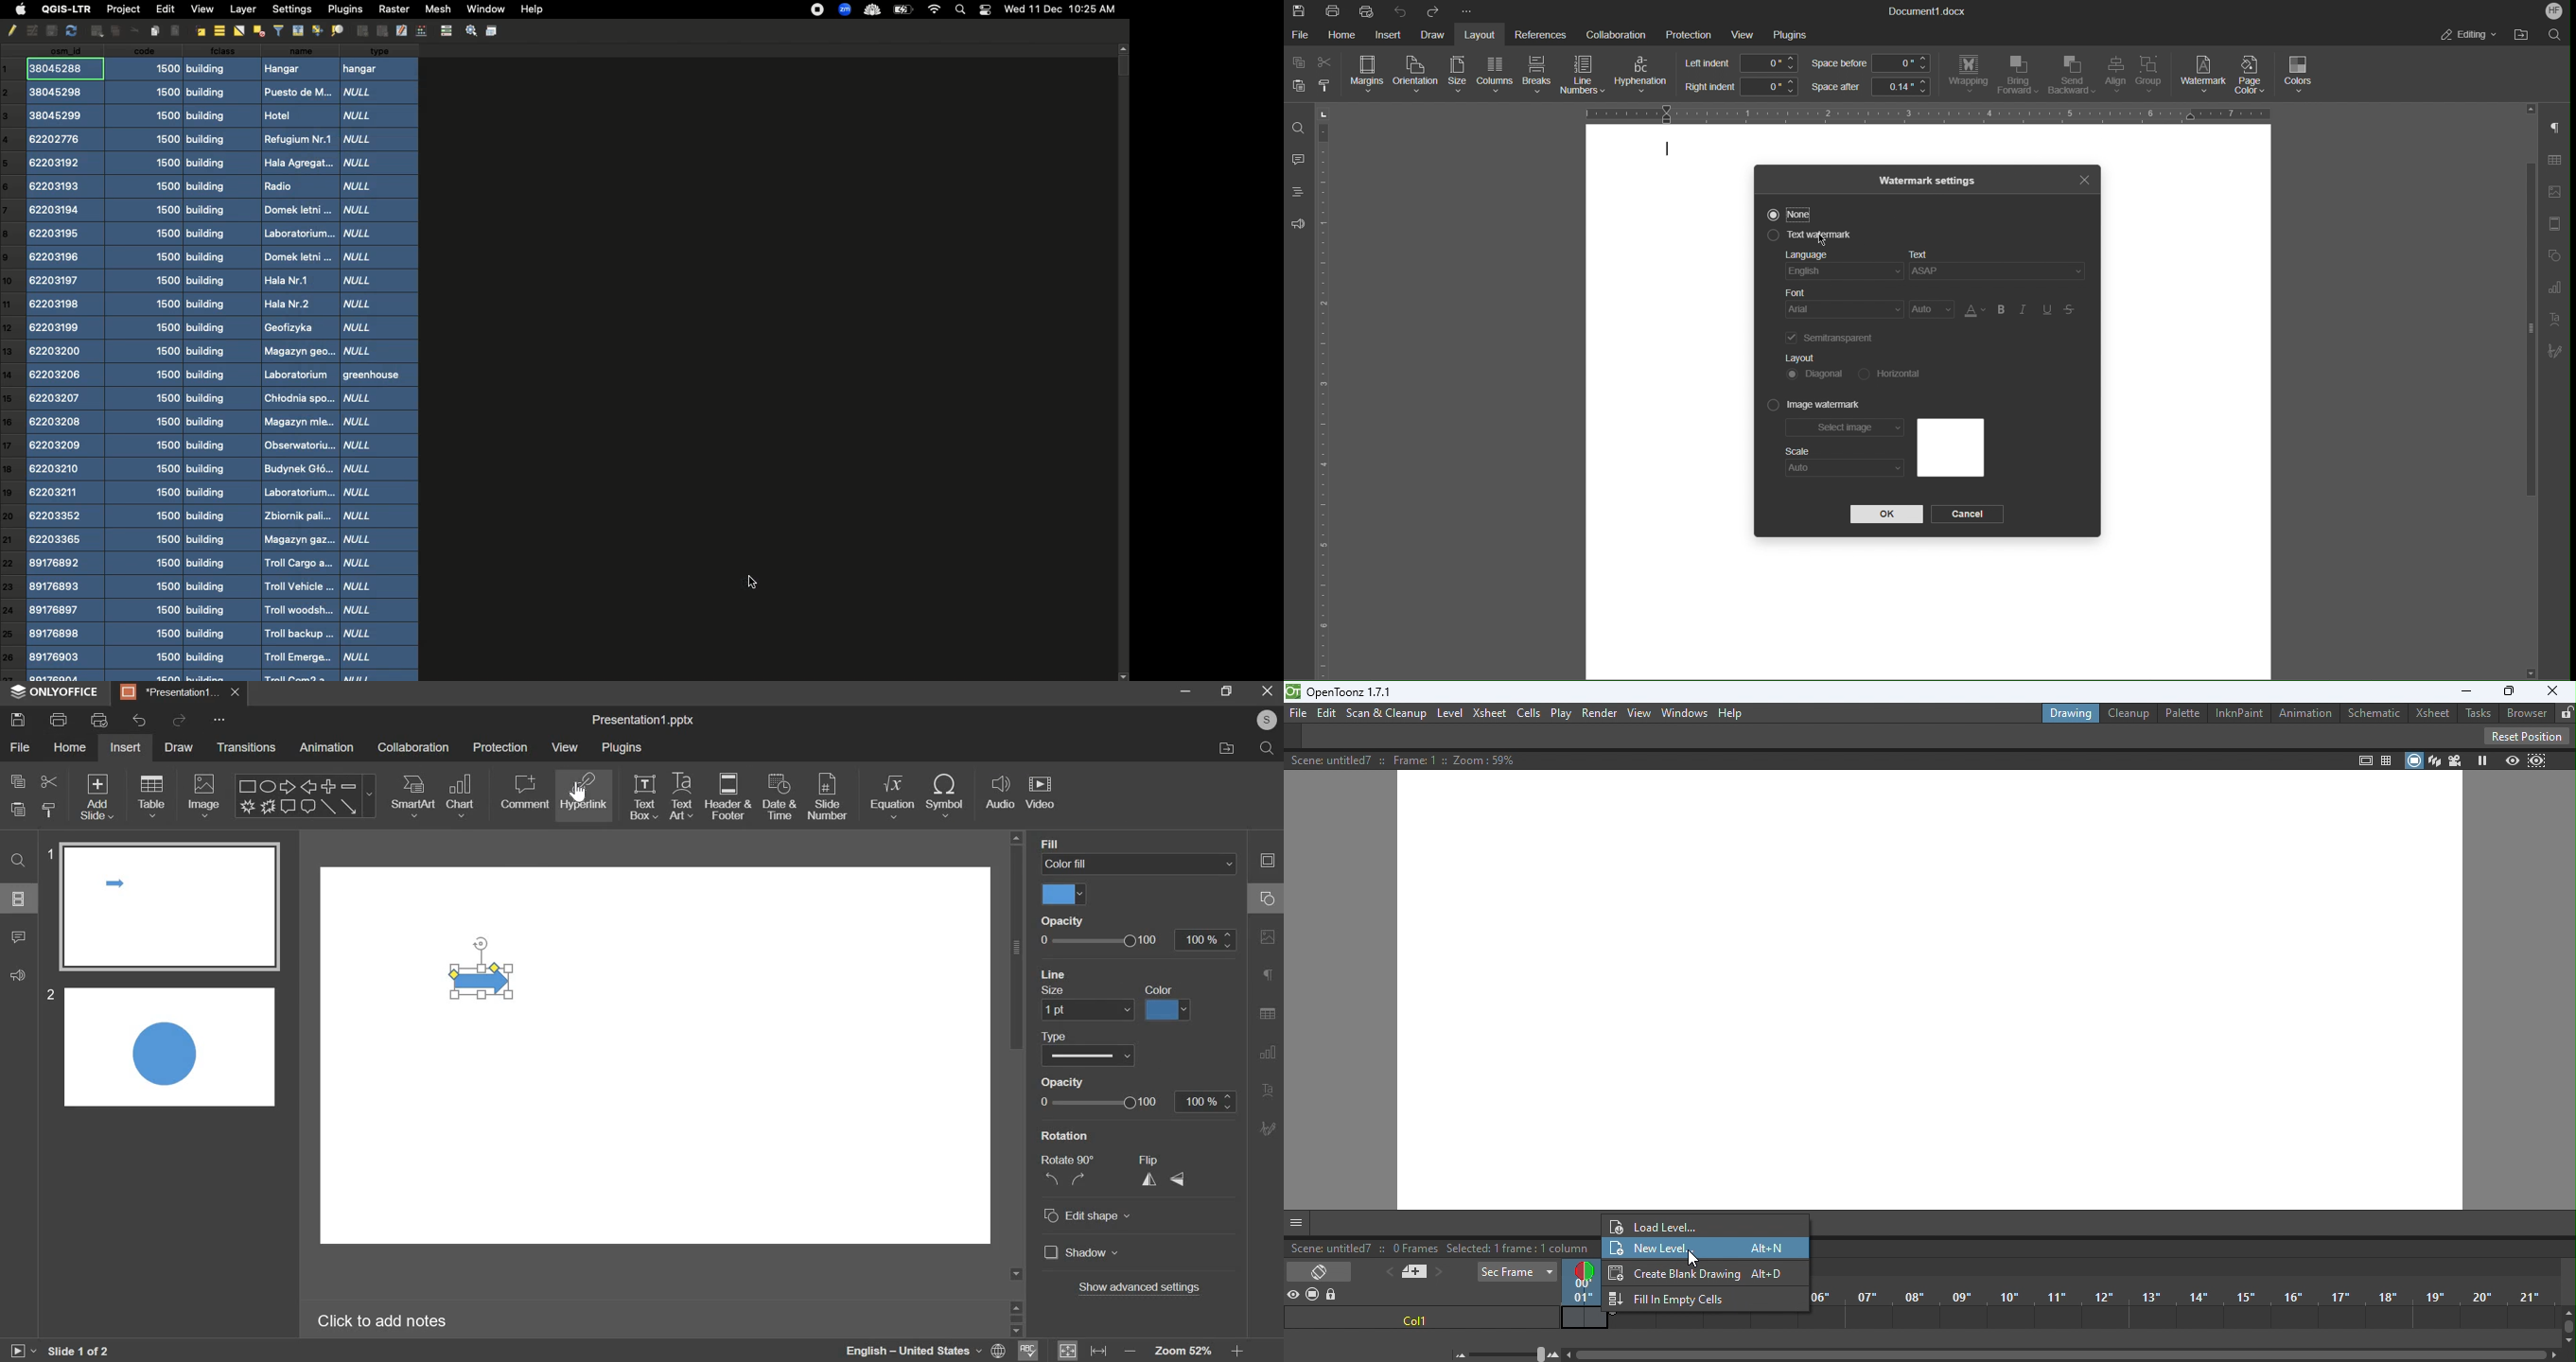 This screenshot has height=1372, width=2576. What do you see at coordinates (1271, 1013) in the screenshot?
I see `Table settings` at bounding box center [1271, 1013].